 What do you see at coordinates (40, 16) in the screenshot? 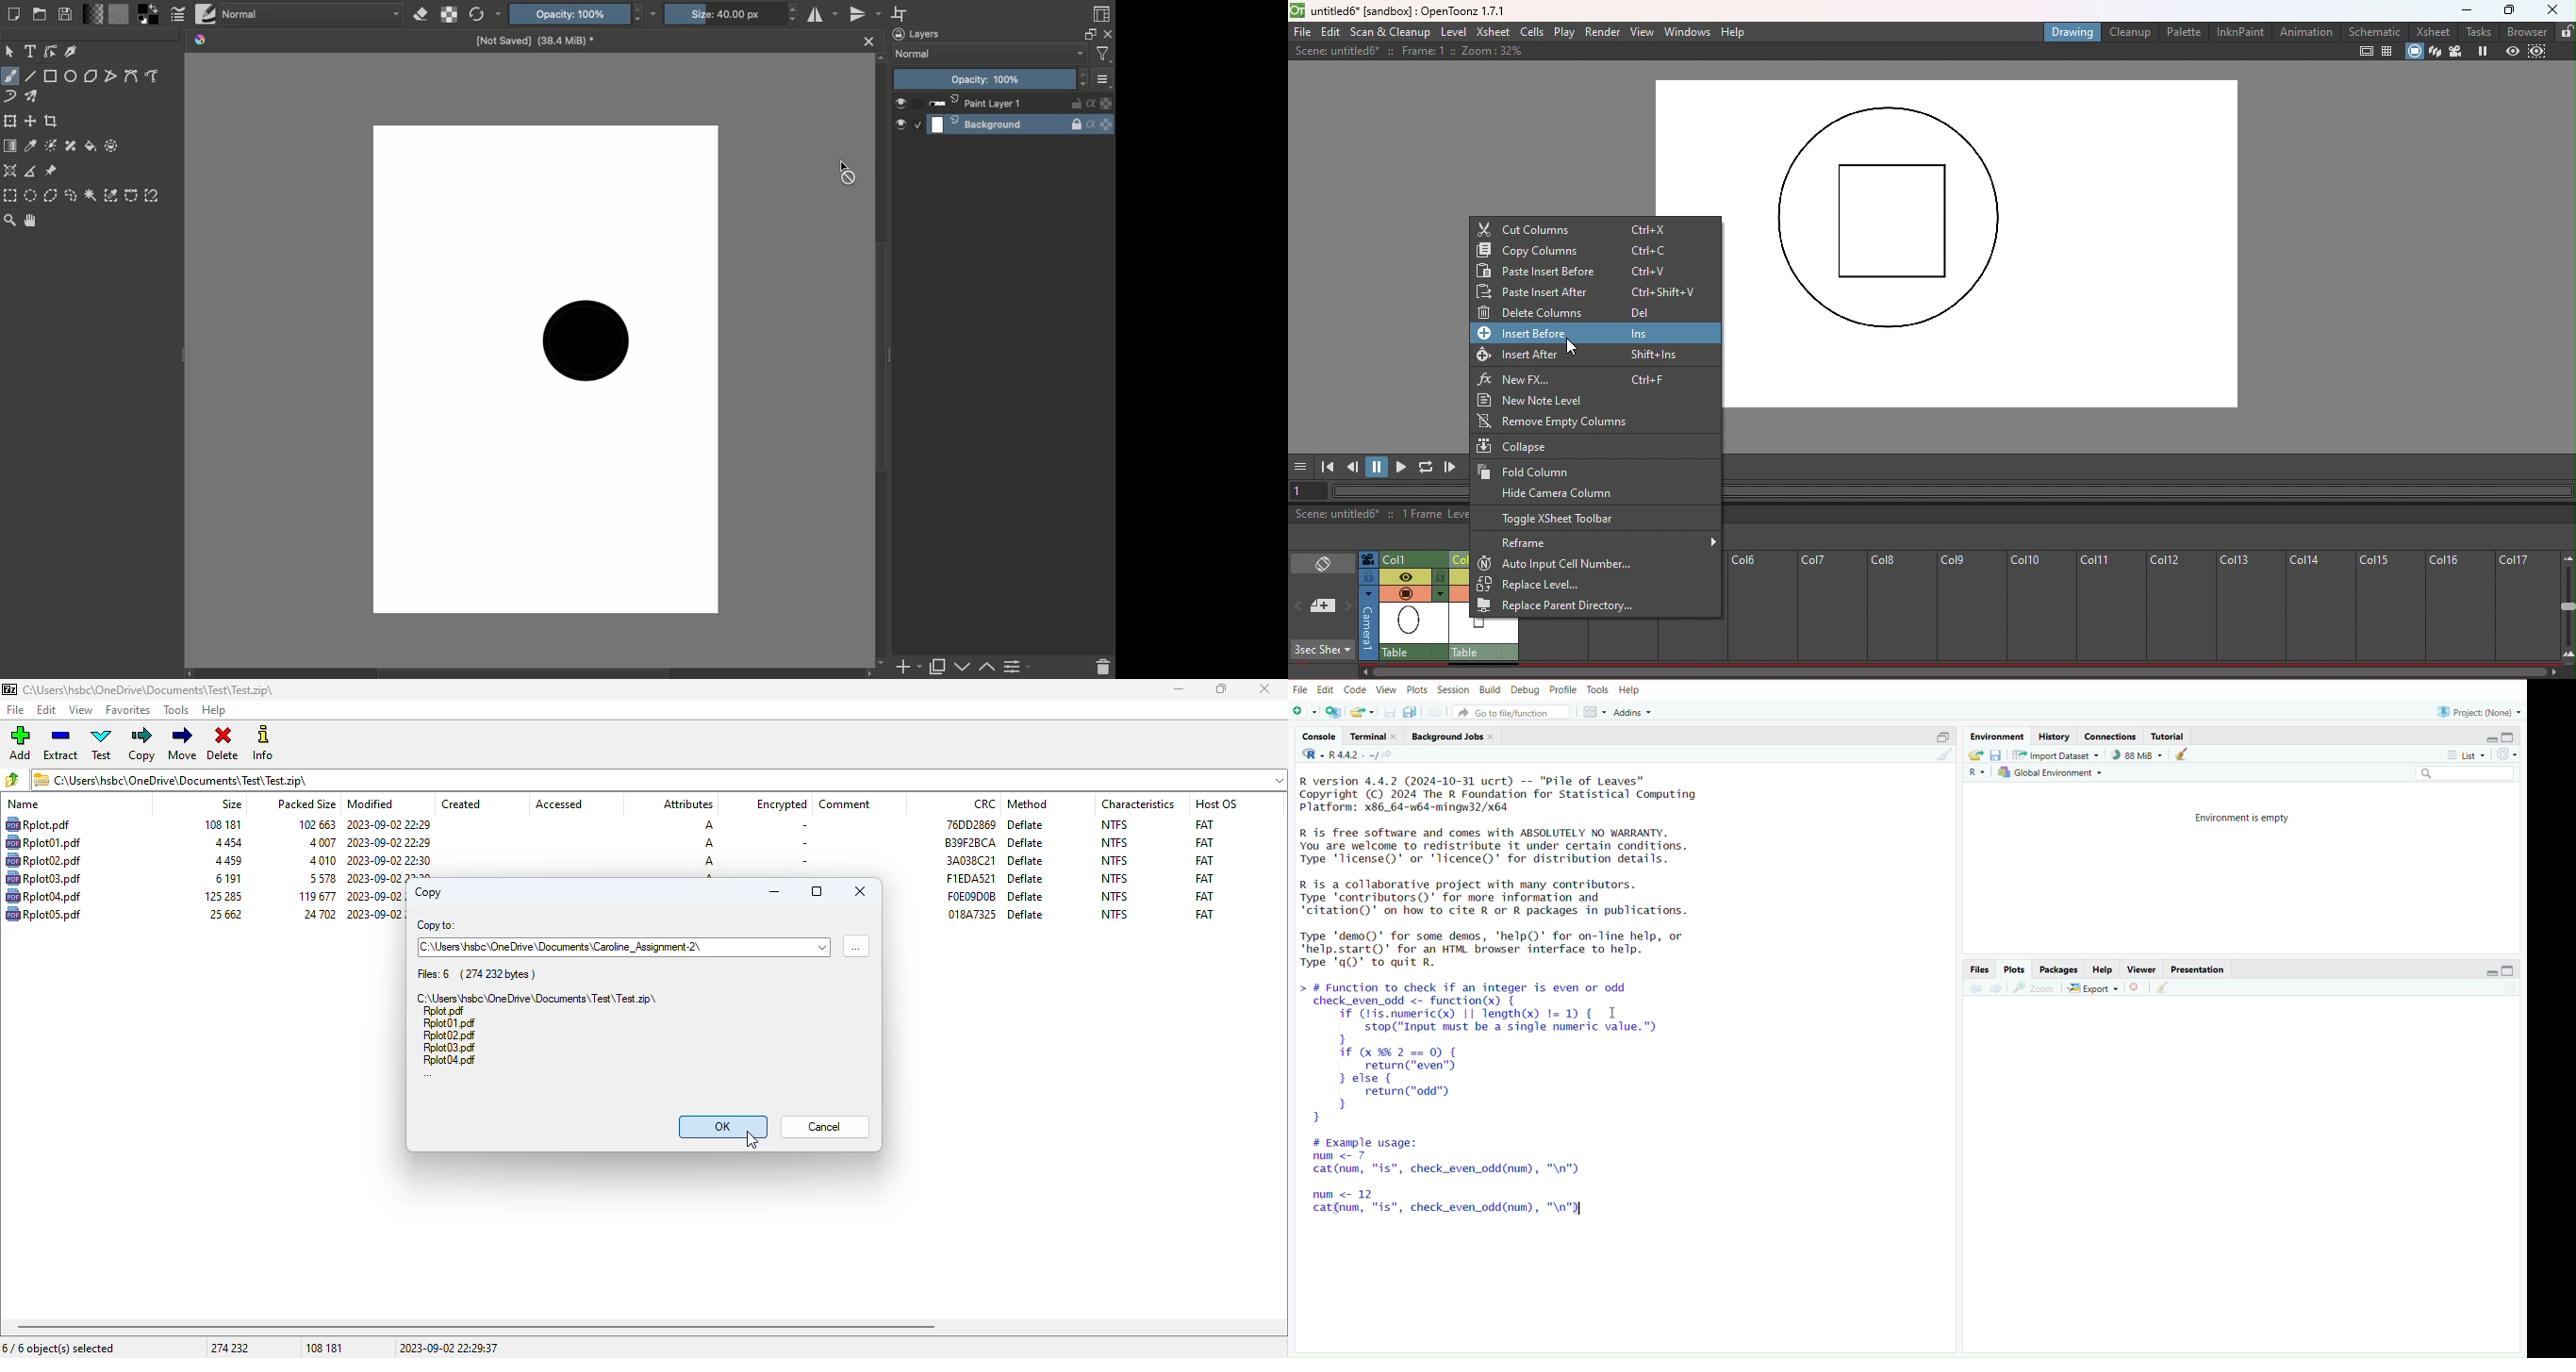
I see `Open` at bounding box center [40, 16].